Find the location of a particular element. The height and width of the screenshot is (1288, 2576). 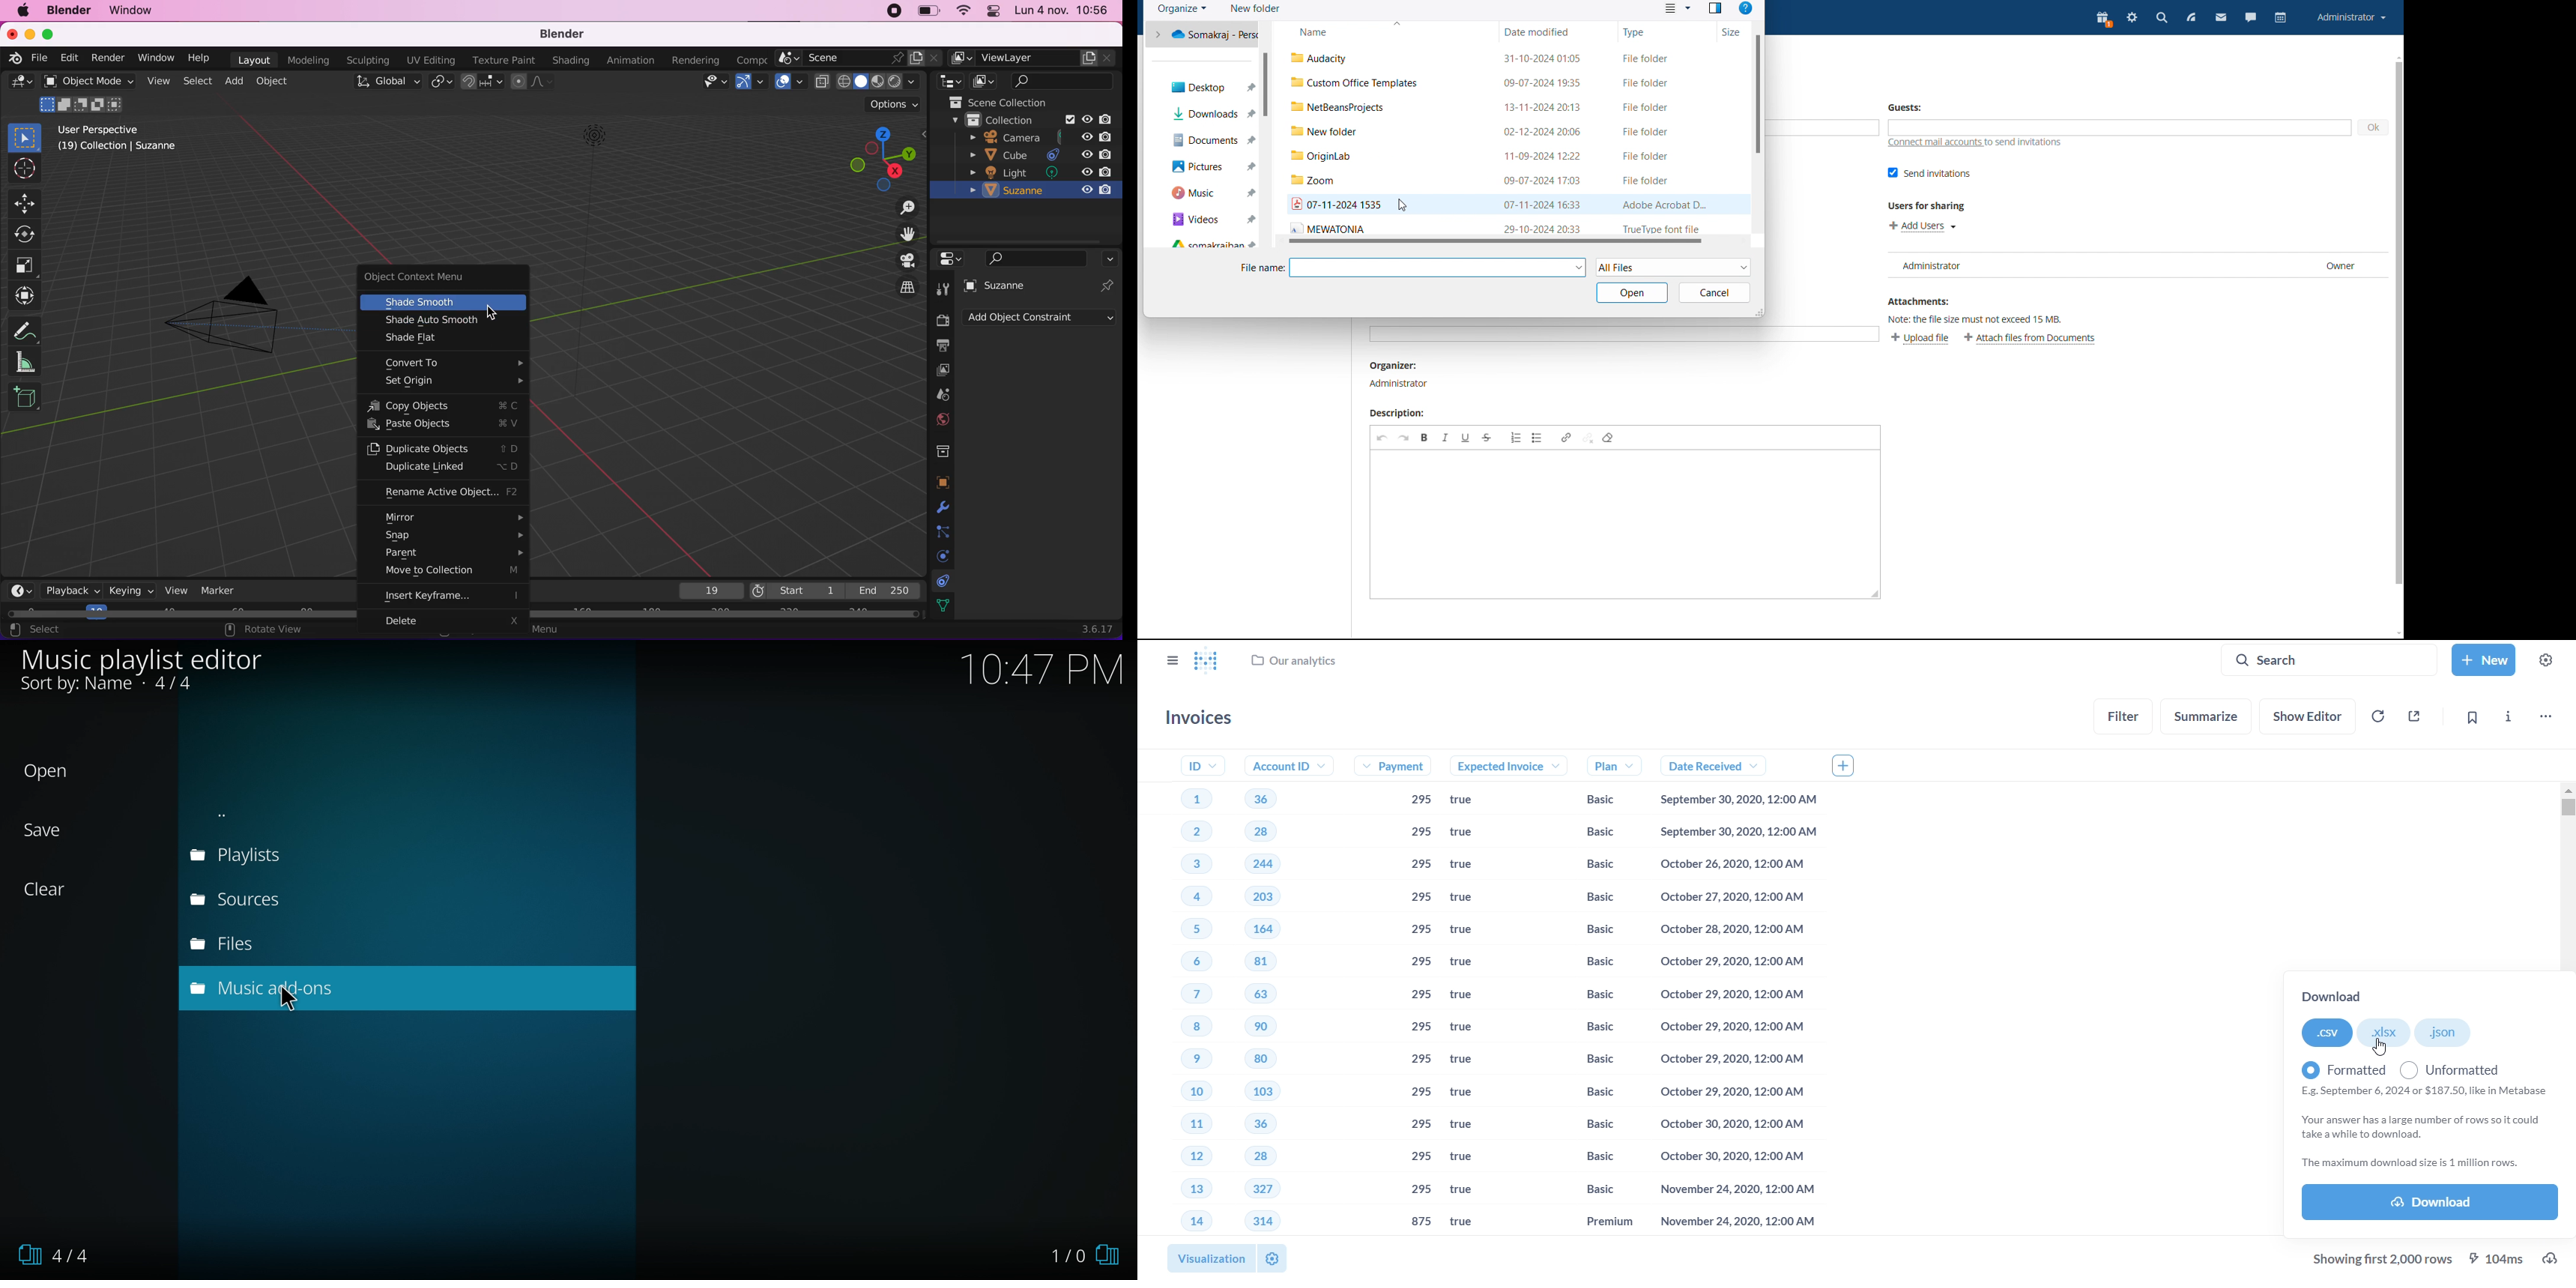

cursor is located at coordinates (23, 169).